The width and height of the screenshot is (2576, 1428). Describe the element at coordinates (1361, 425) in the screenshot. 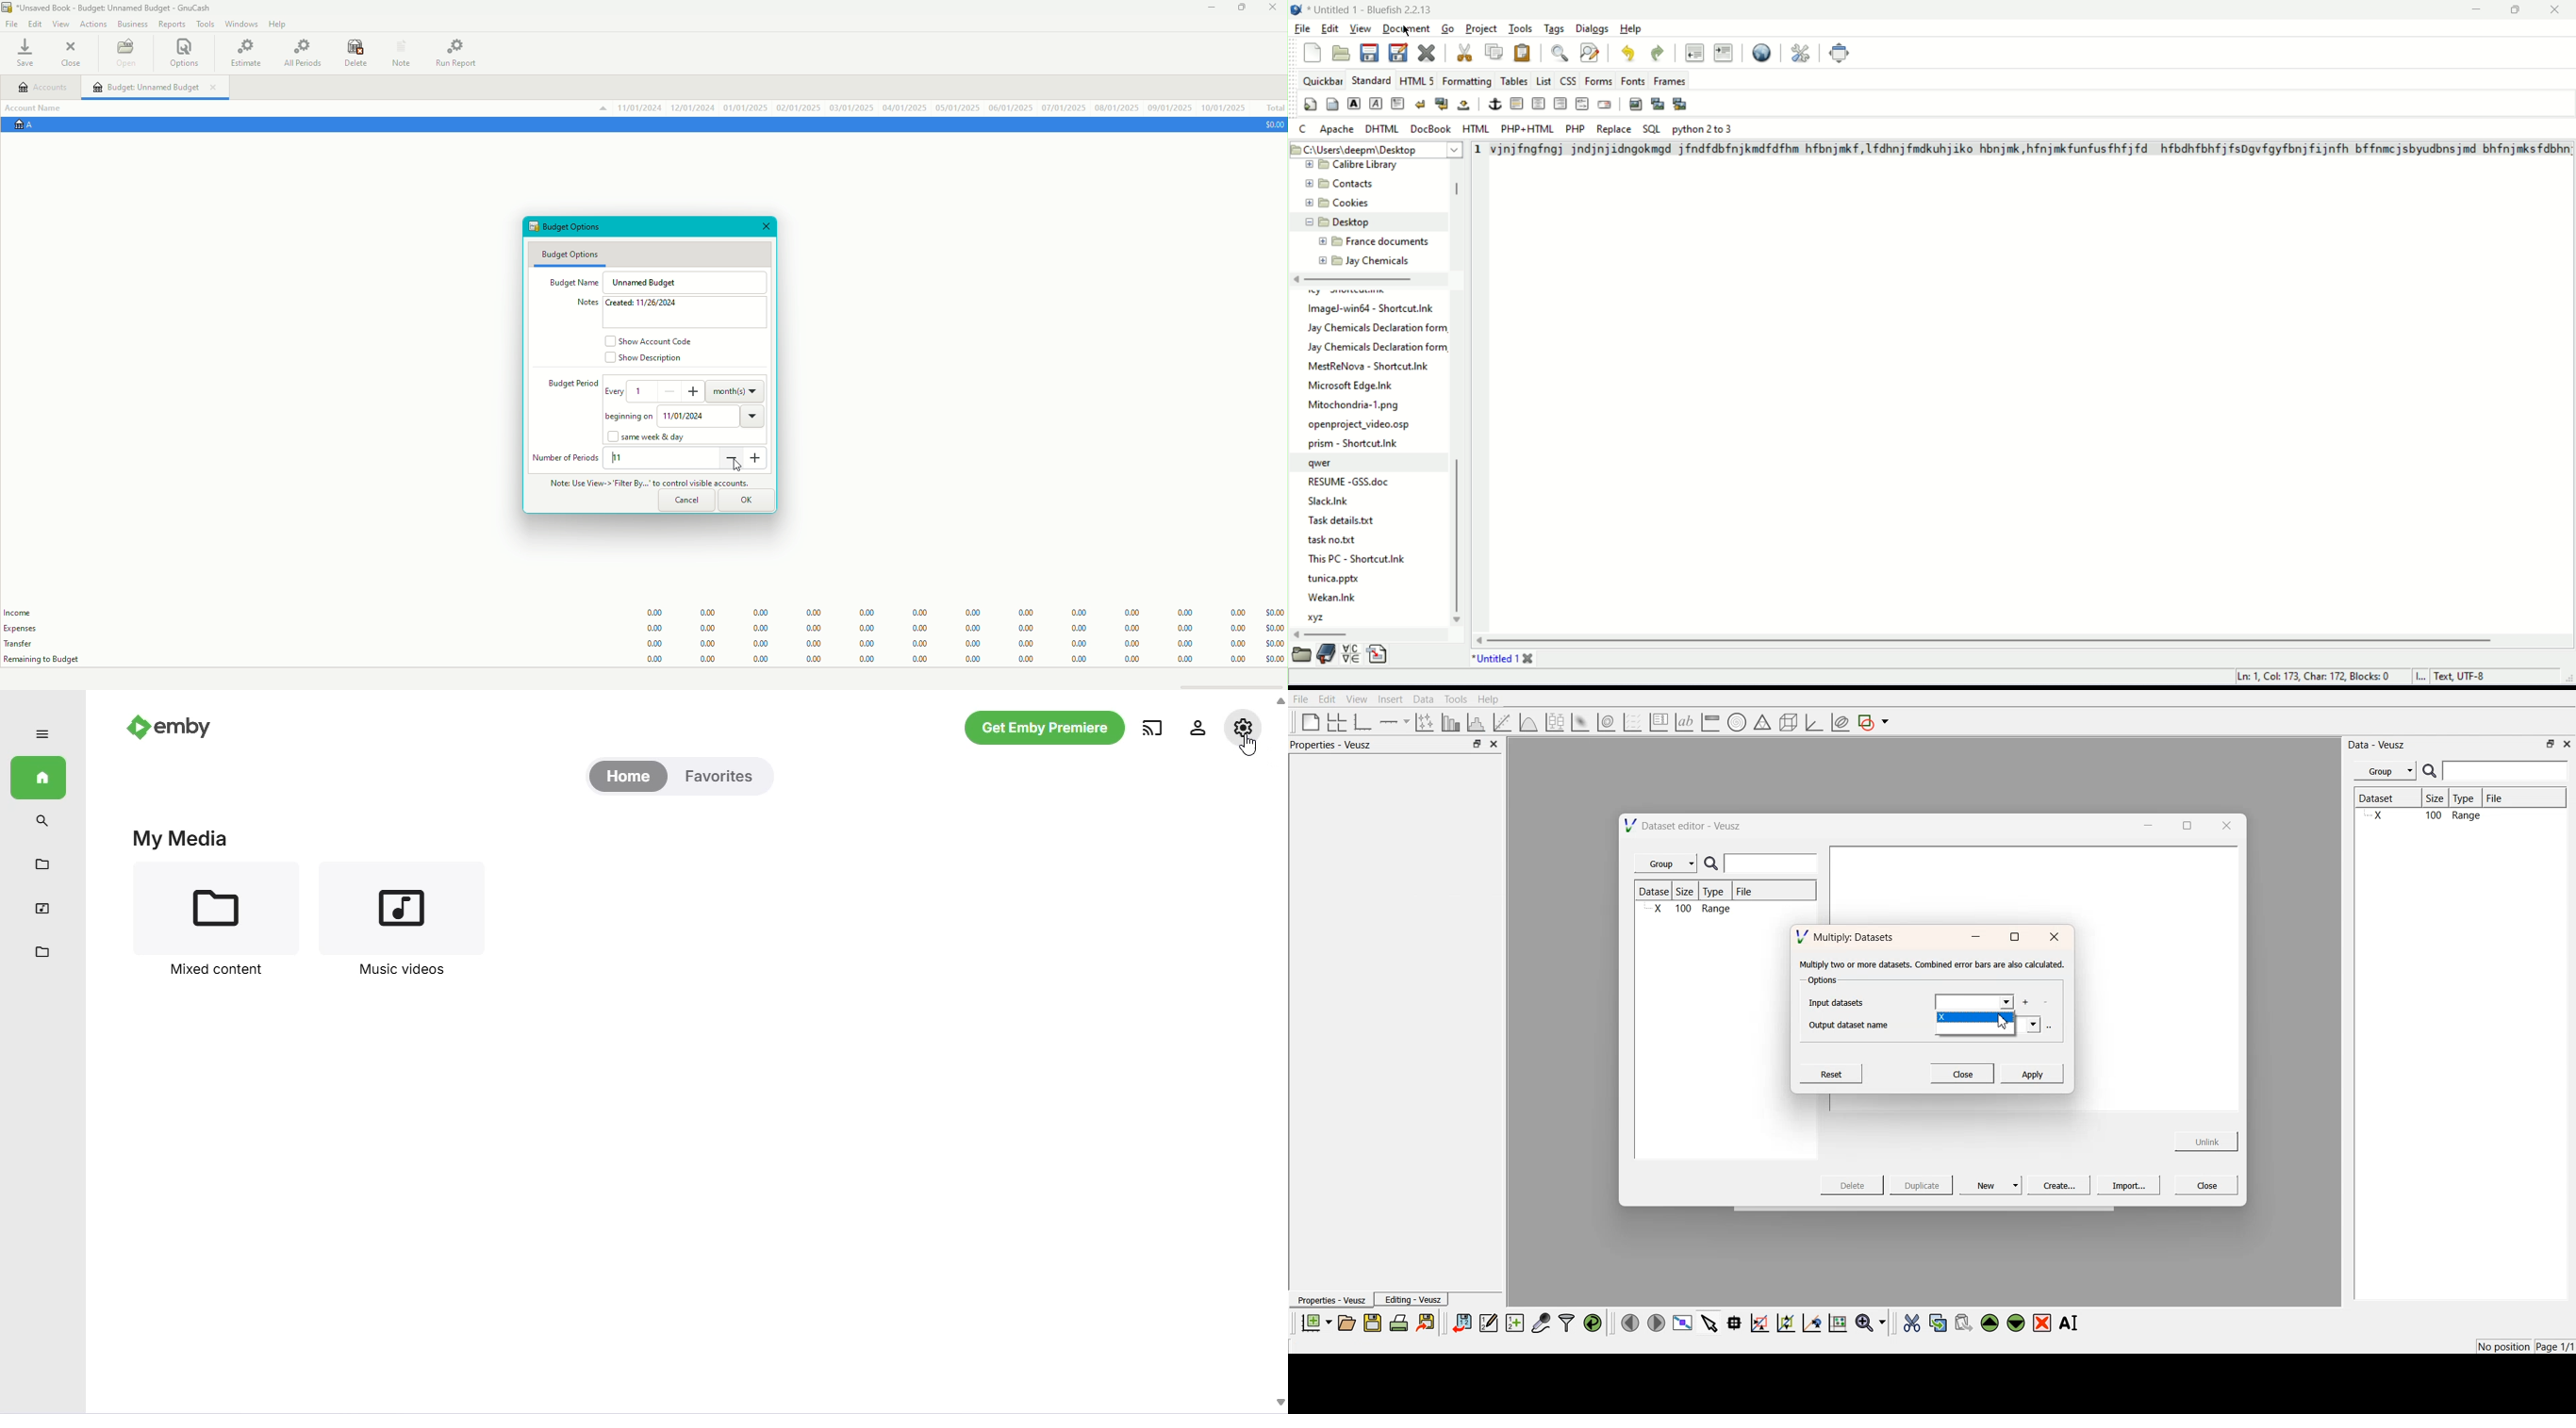

I see `openproject_video.osp` at that location.